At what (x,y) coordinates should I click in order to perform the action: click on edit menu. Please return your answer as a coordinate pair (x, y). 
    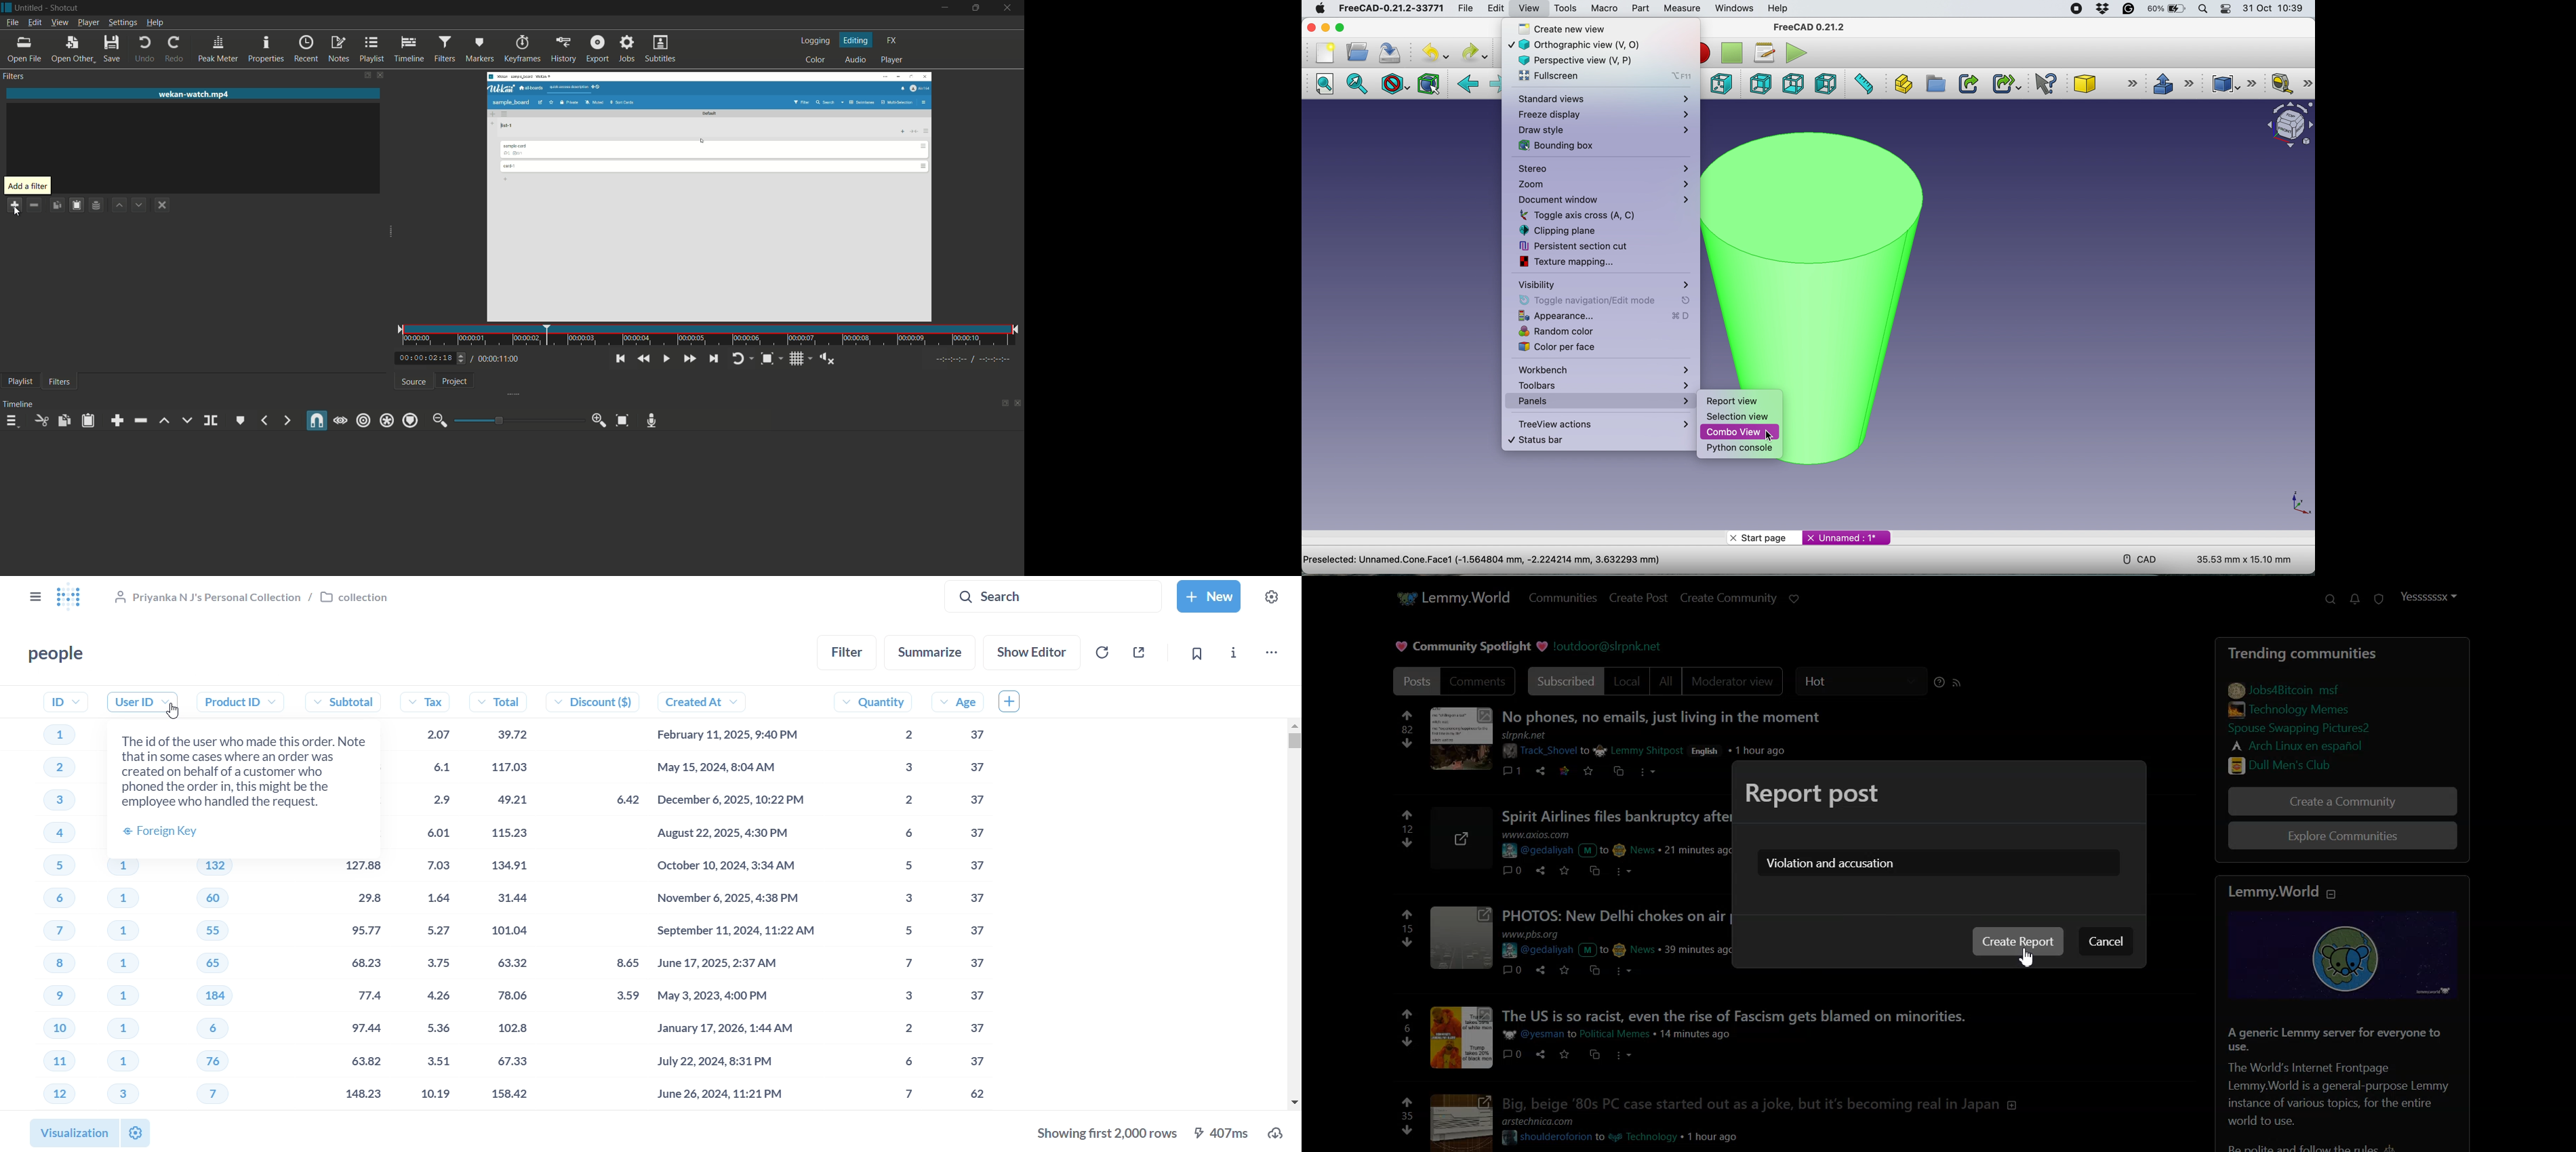
    Looking at the image, I should click on (36, 23).